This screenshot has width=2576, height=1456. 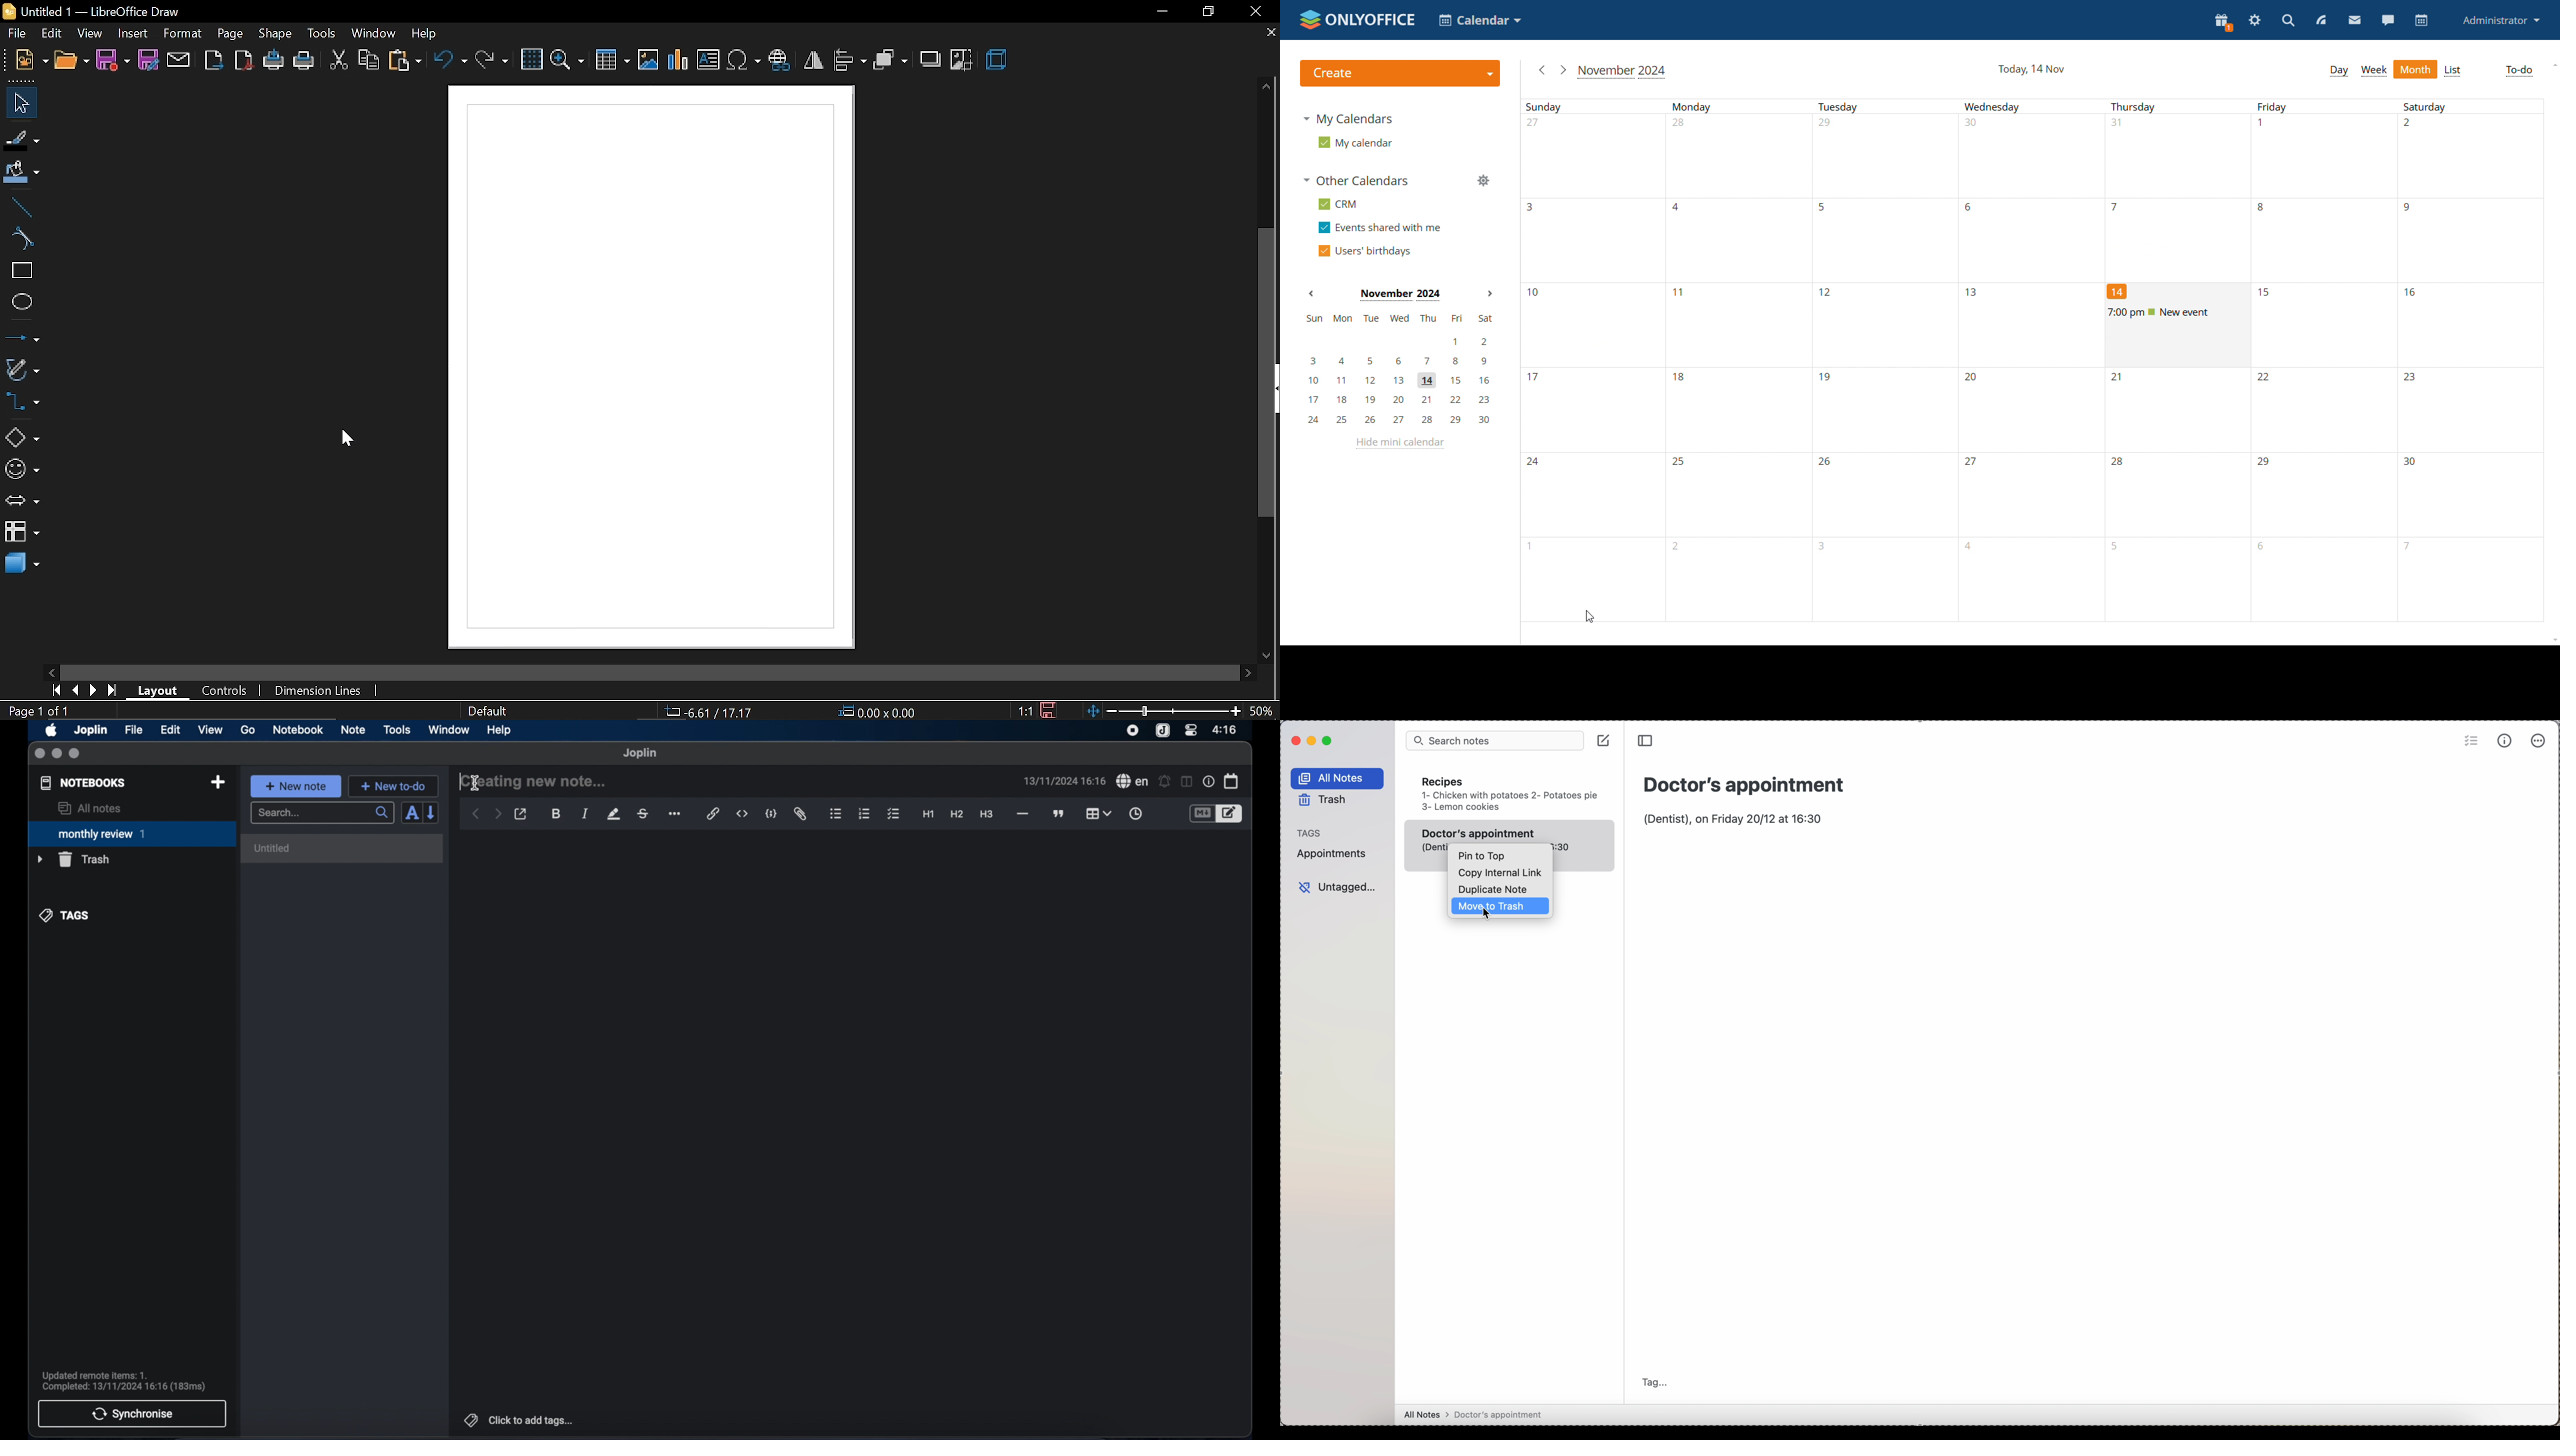 What do you see at coordinates (1232, 781) in the screenshot?
I see `calendar` at bounding box center [1232, 781].